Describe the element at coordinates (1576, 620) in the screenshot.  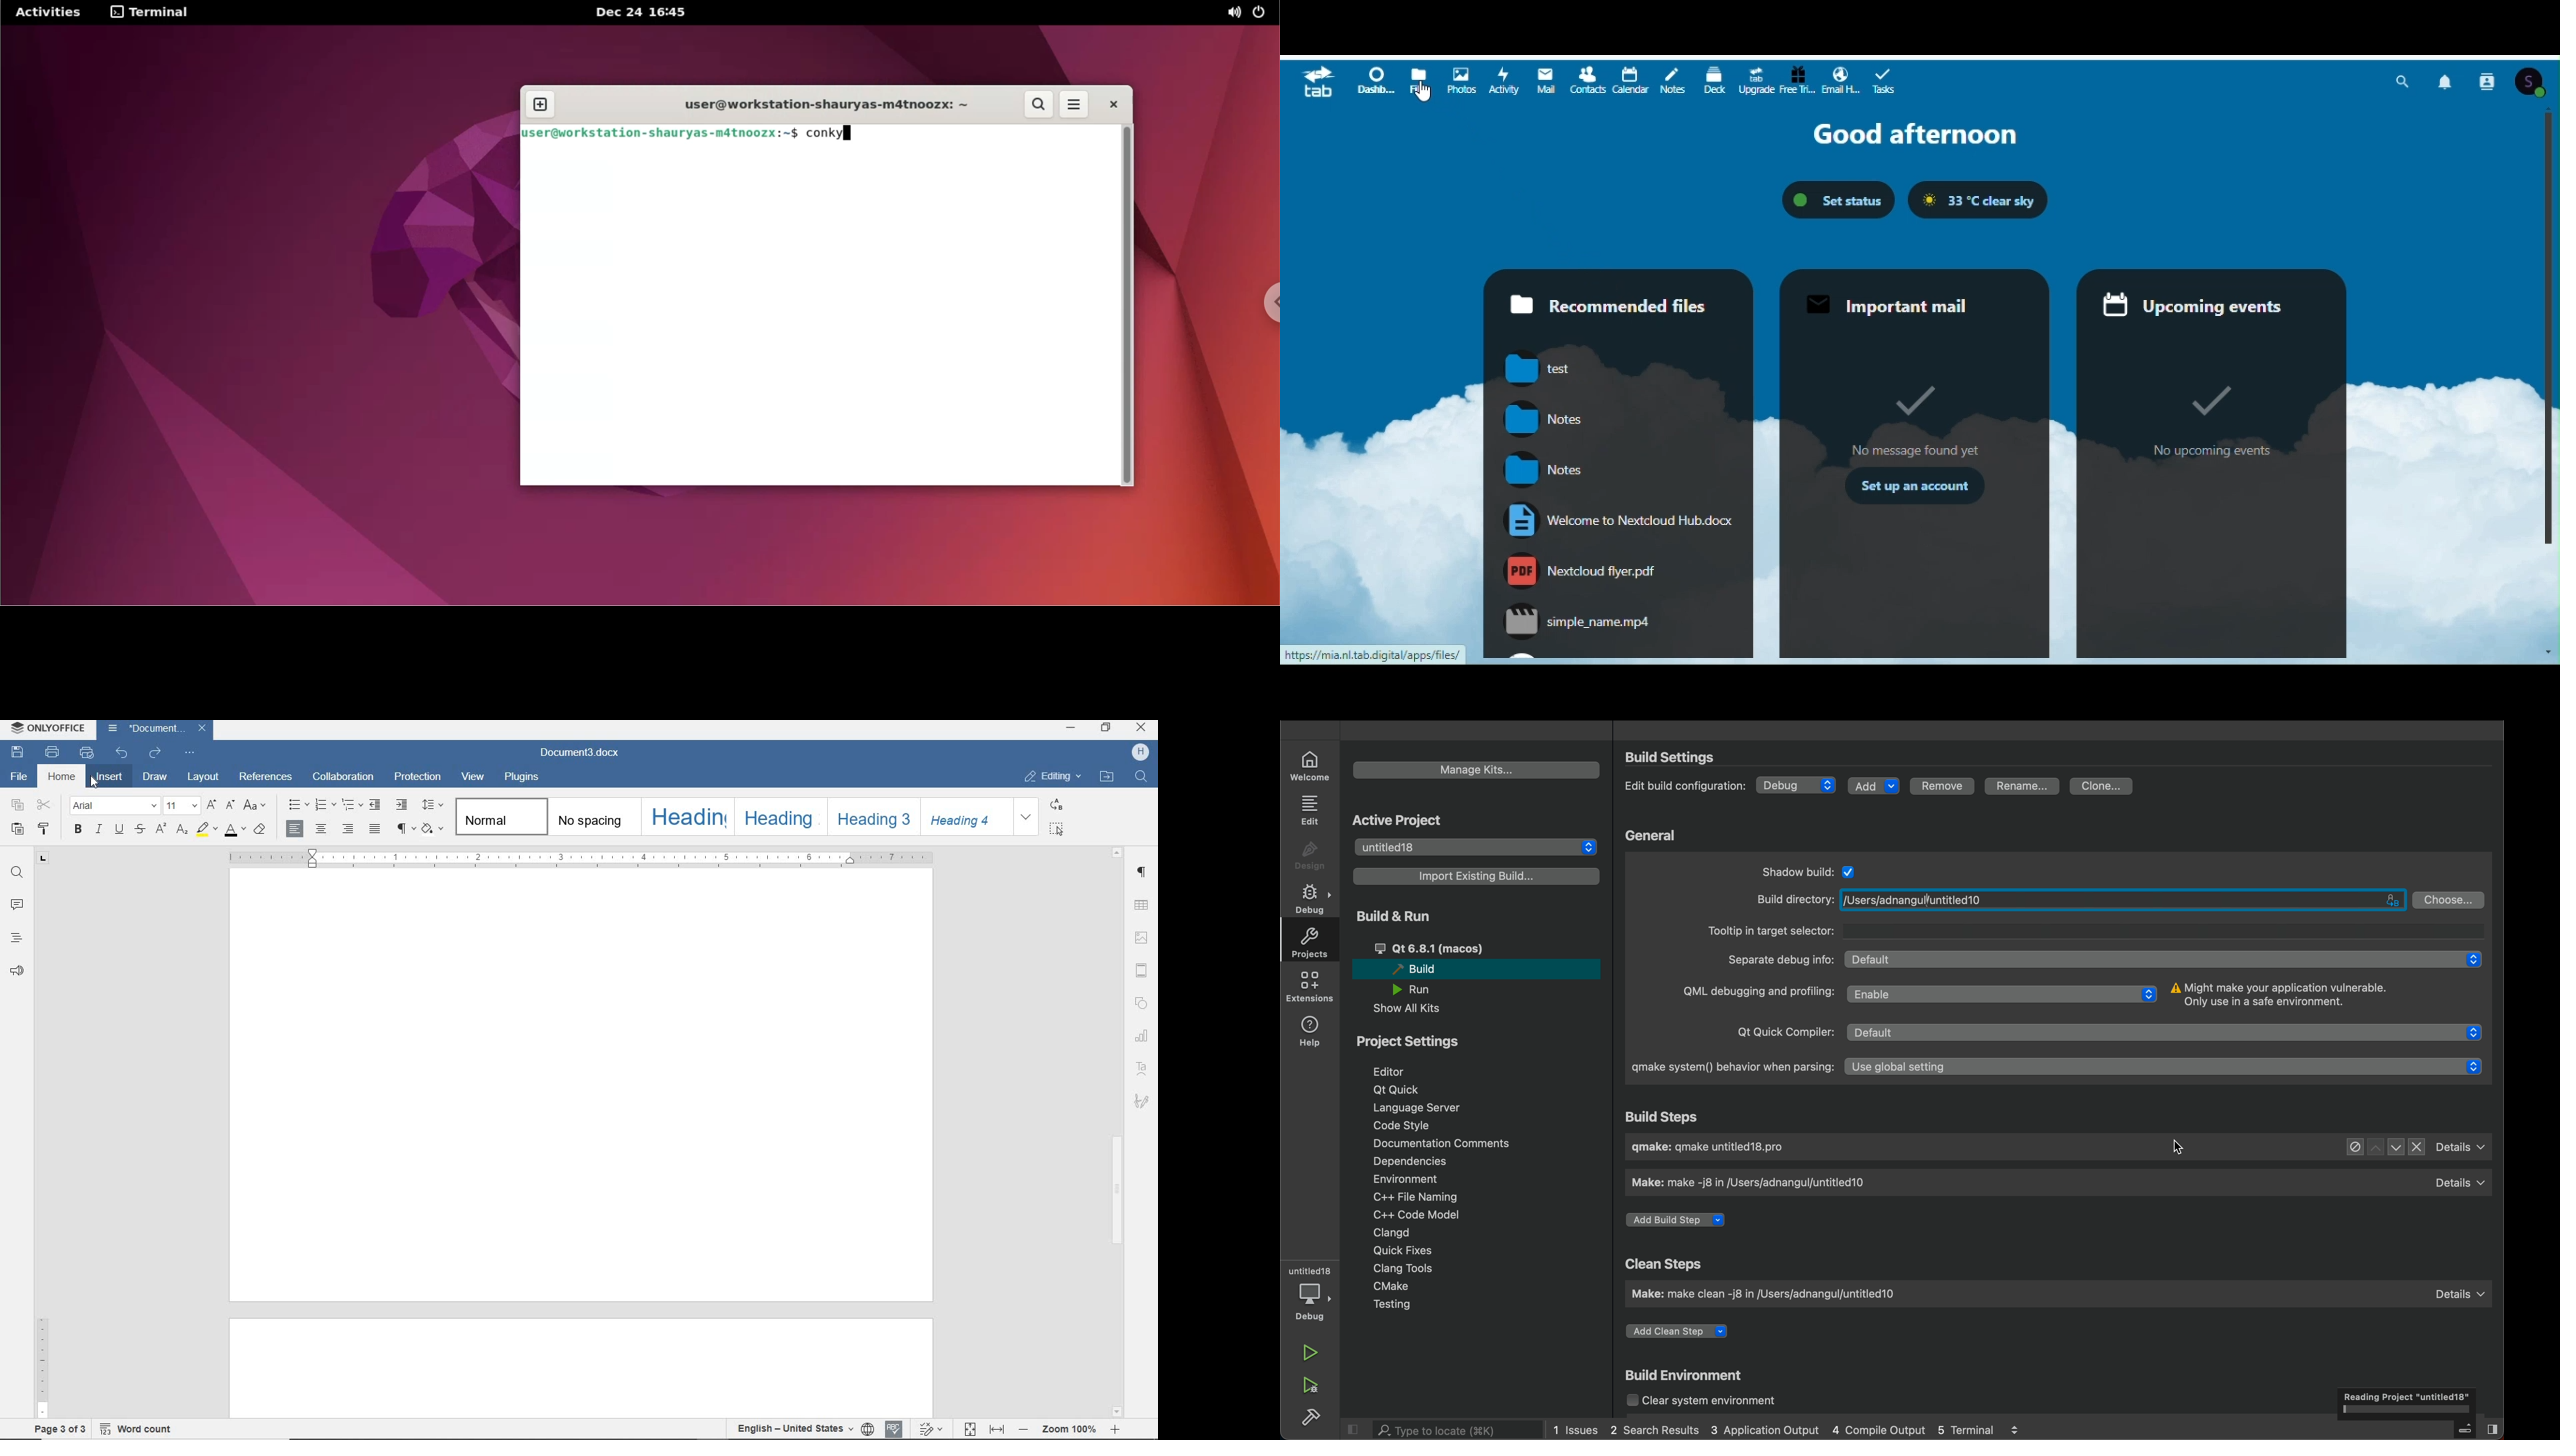
I see `simplename ` at that location.